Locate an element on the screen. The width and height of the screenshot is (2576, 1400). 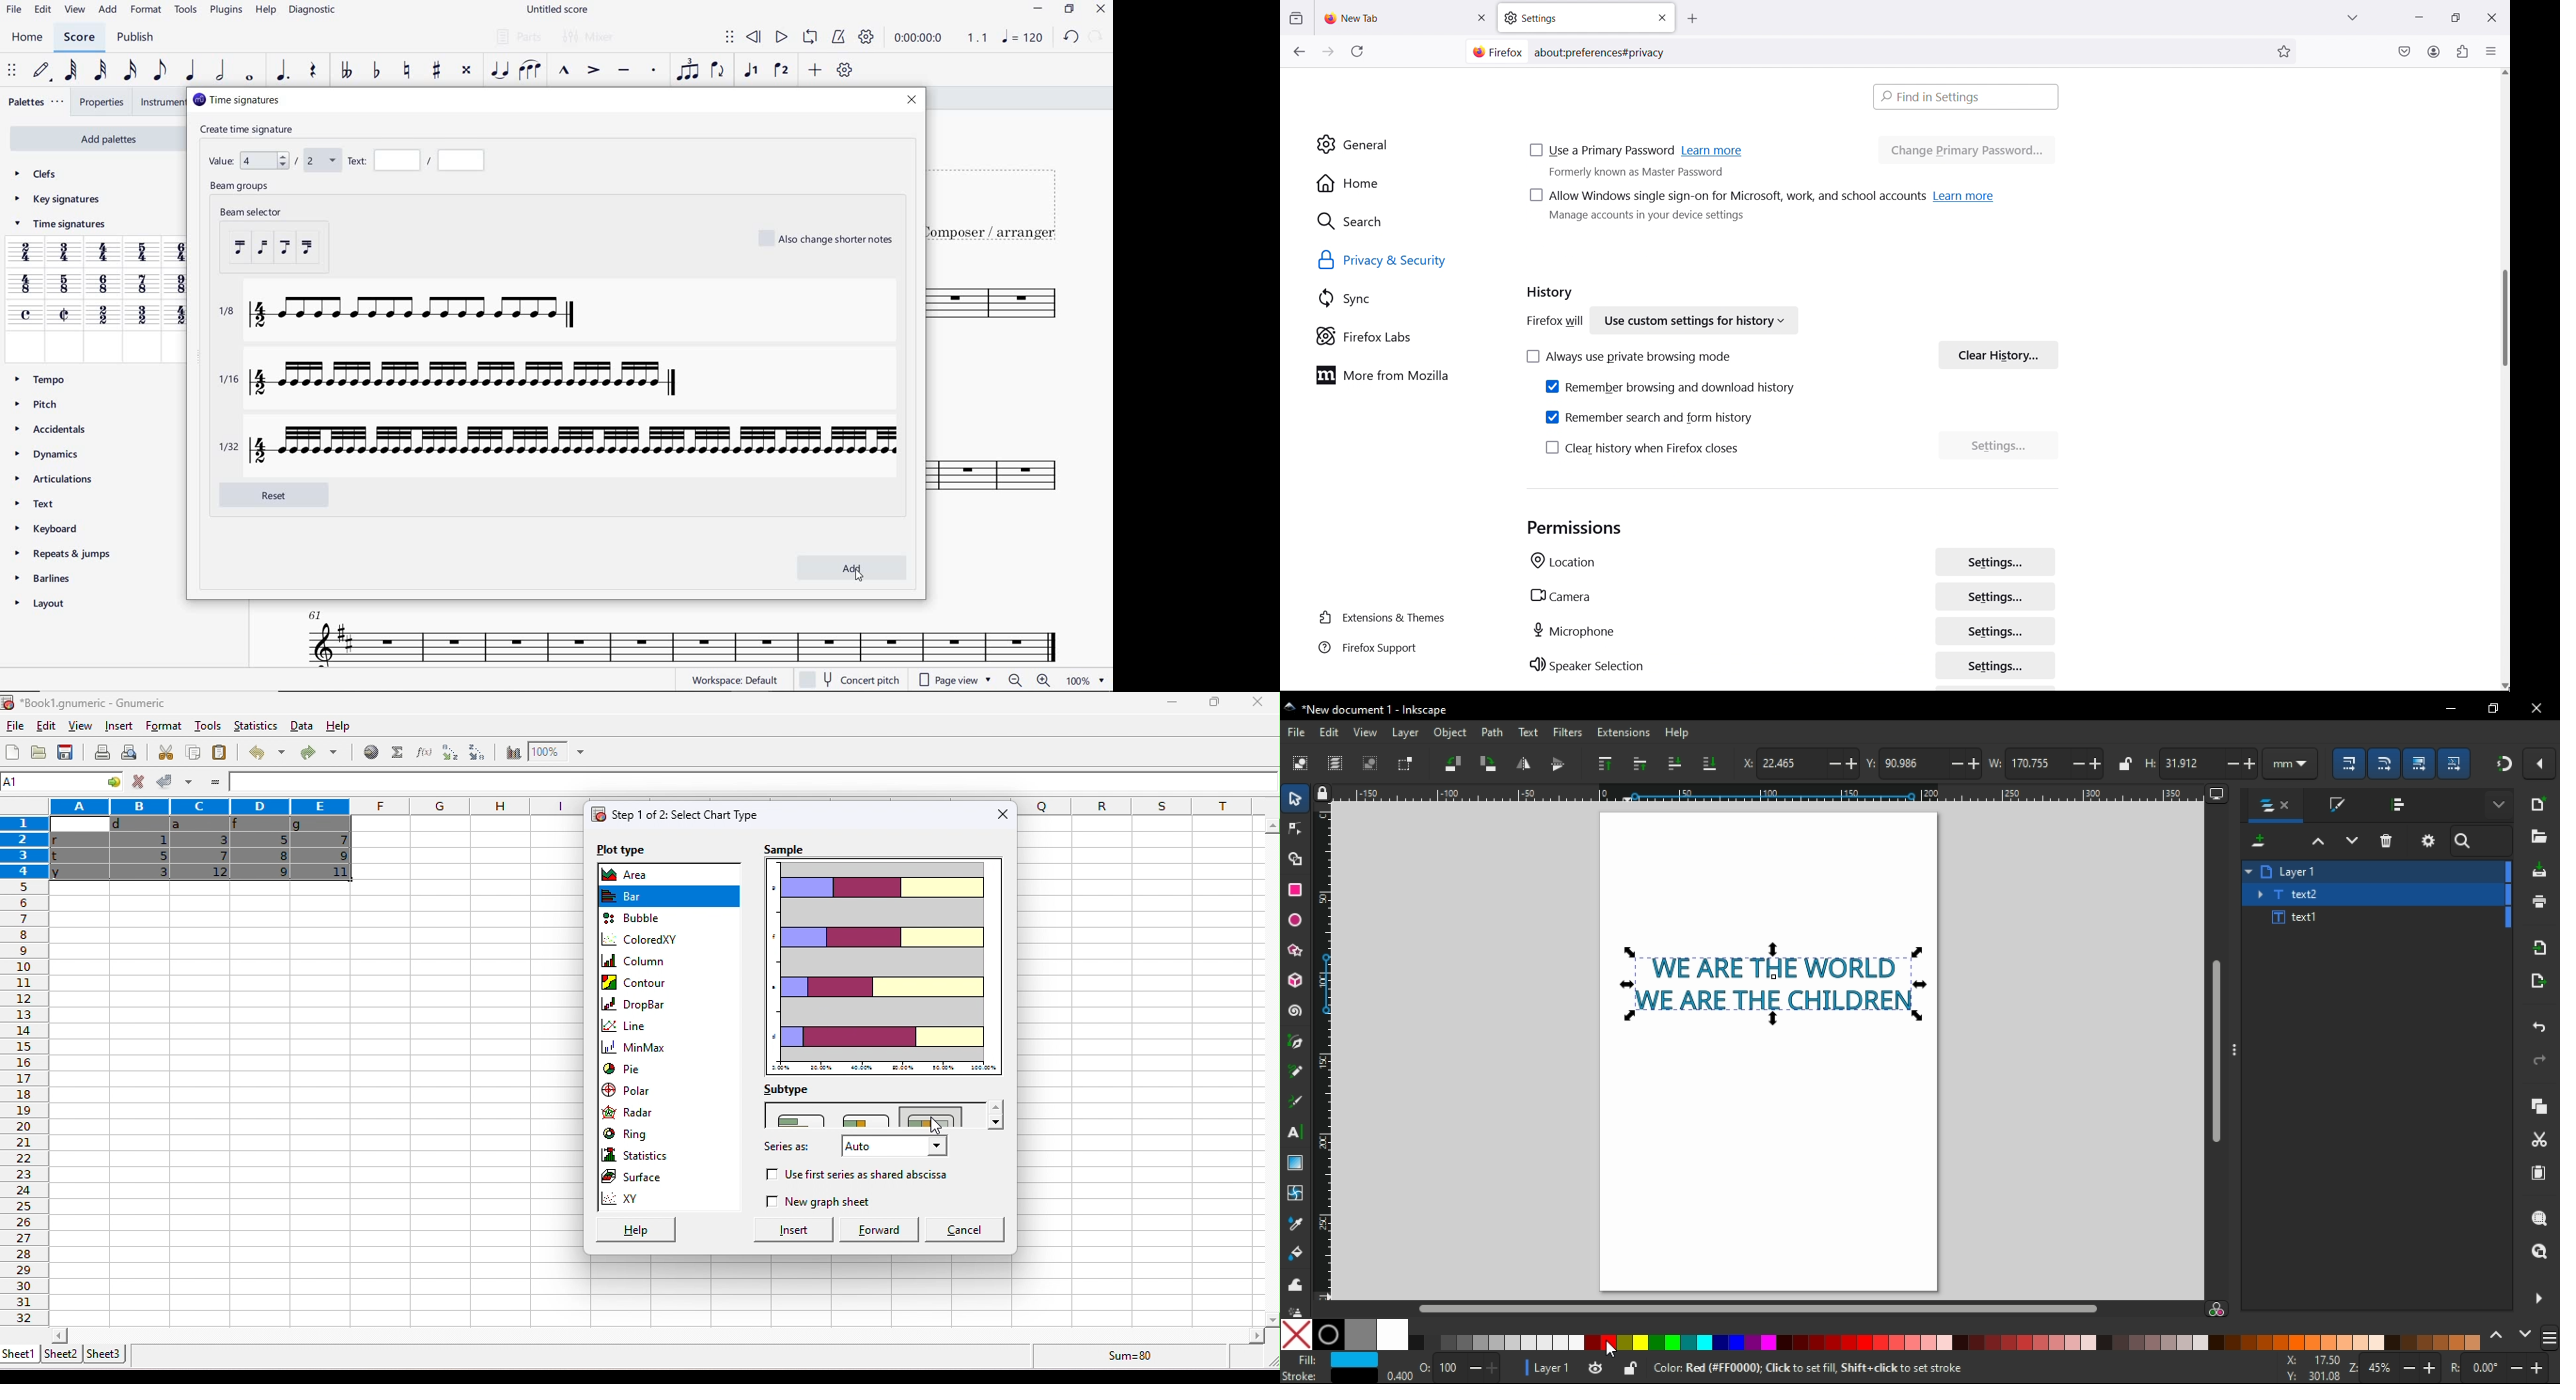
value 4 / 2 is located at coordinates (271, 158).